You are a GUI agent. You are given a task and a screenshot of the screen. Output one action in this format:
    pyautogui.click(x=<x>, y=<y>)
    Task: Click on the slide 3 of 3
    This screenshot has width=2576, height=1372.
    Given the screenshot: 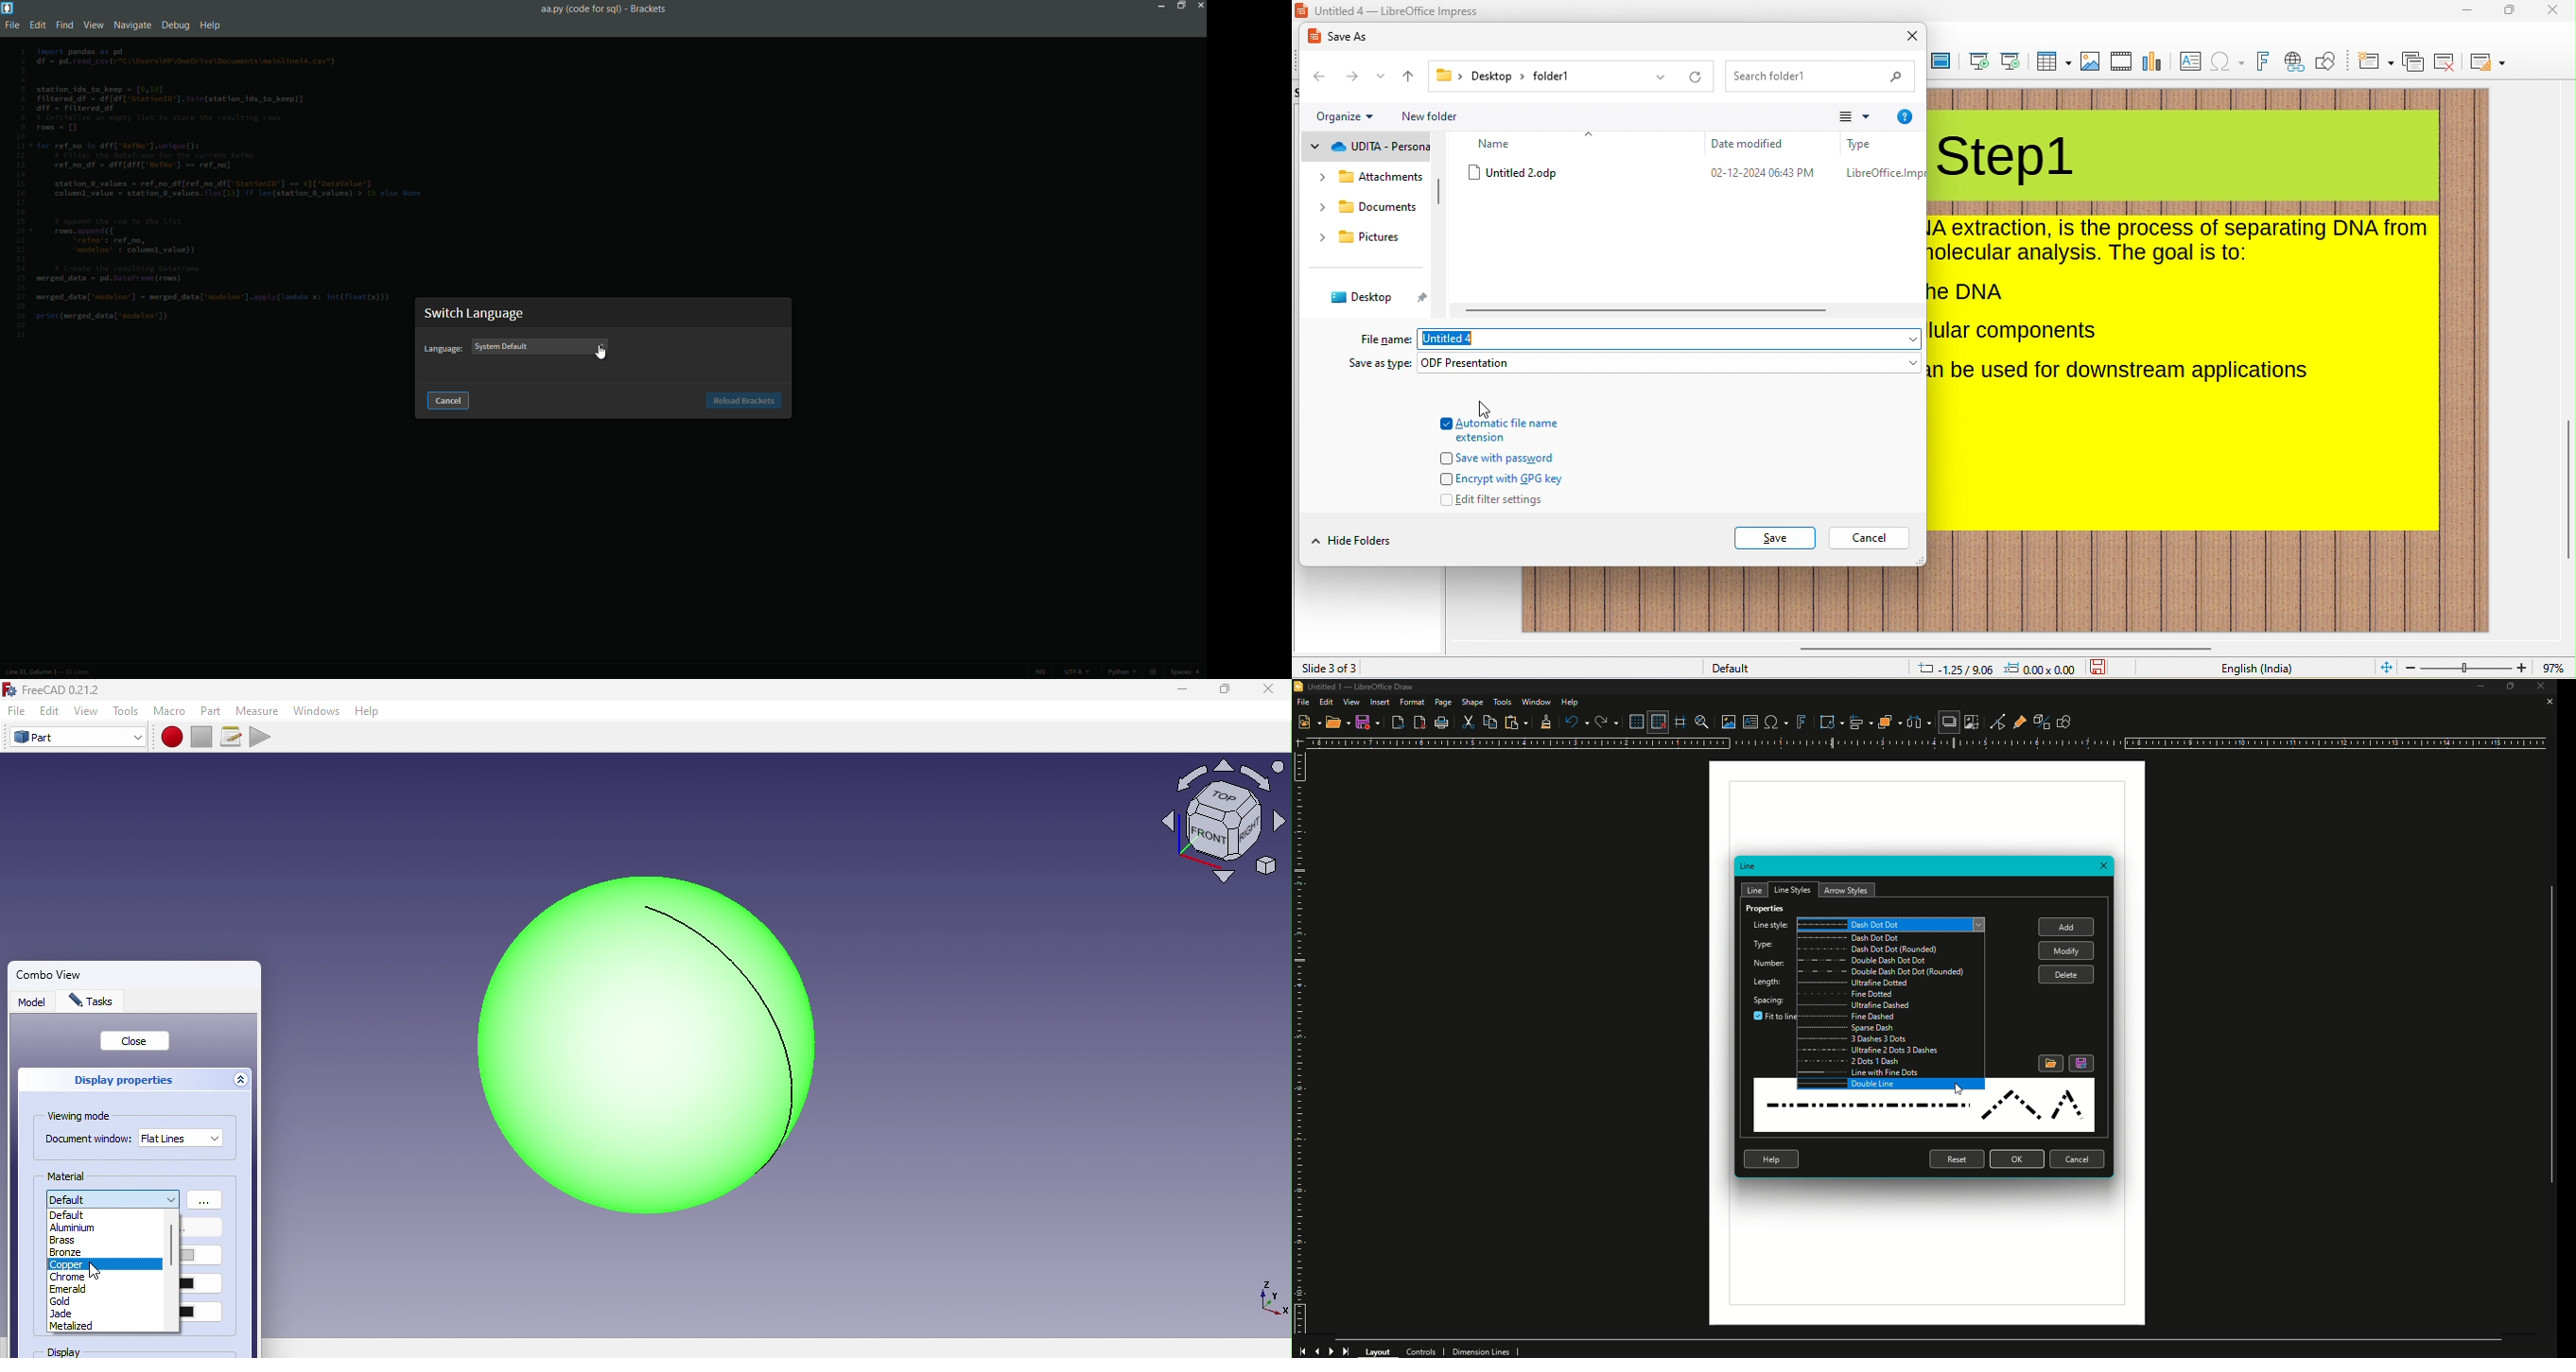 What is the action you would take?
    pyautogui.click(x=1332, y=668)
    